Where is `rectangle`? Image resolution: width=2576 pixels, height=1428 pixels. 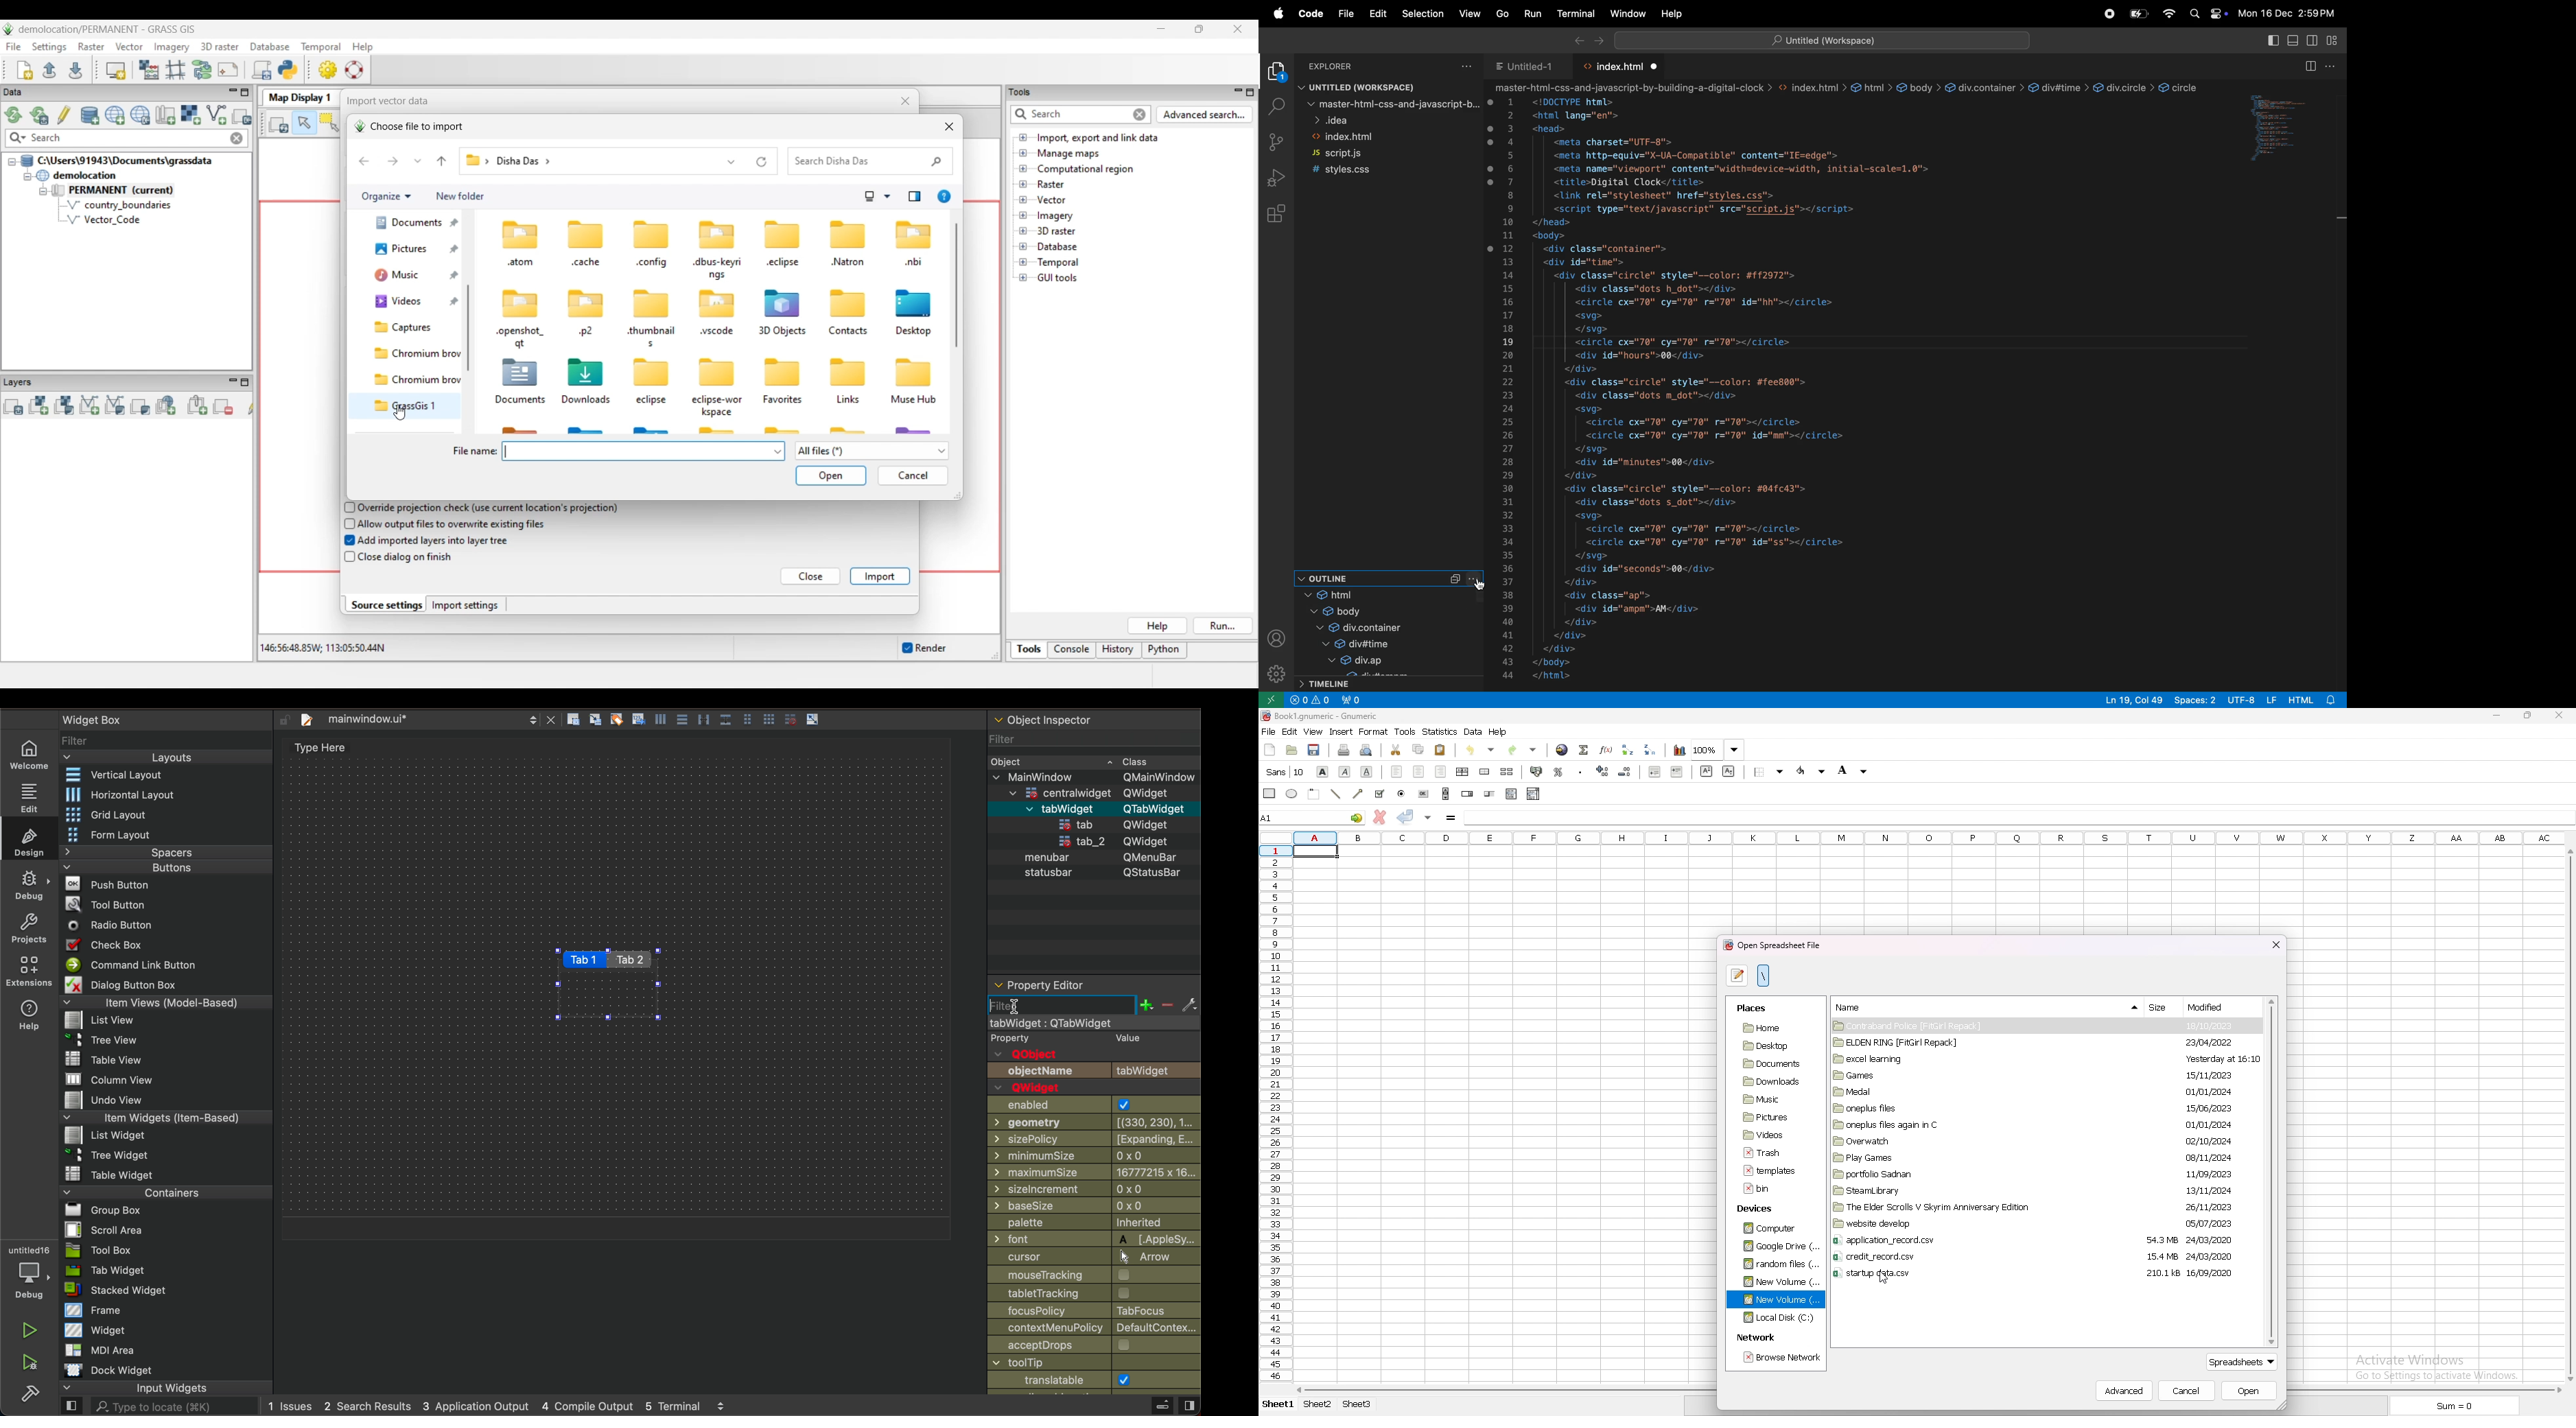
rectangle is located at coordinates (1269, 794).